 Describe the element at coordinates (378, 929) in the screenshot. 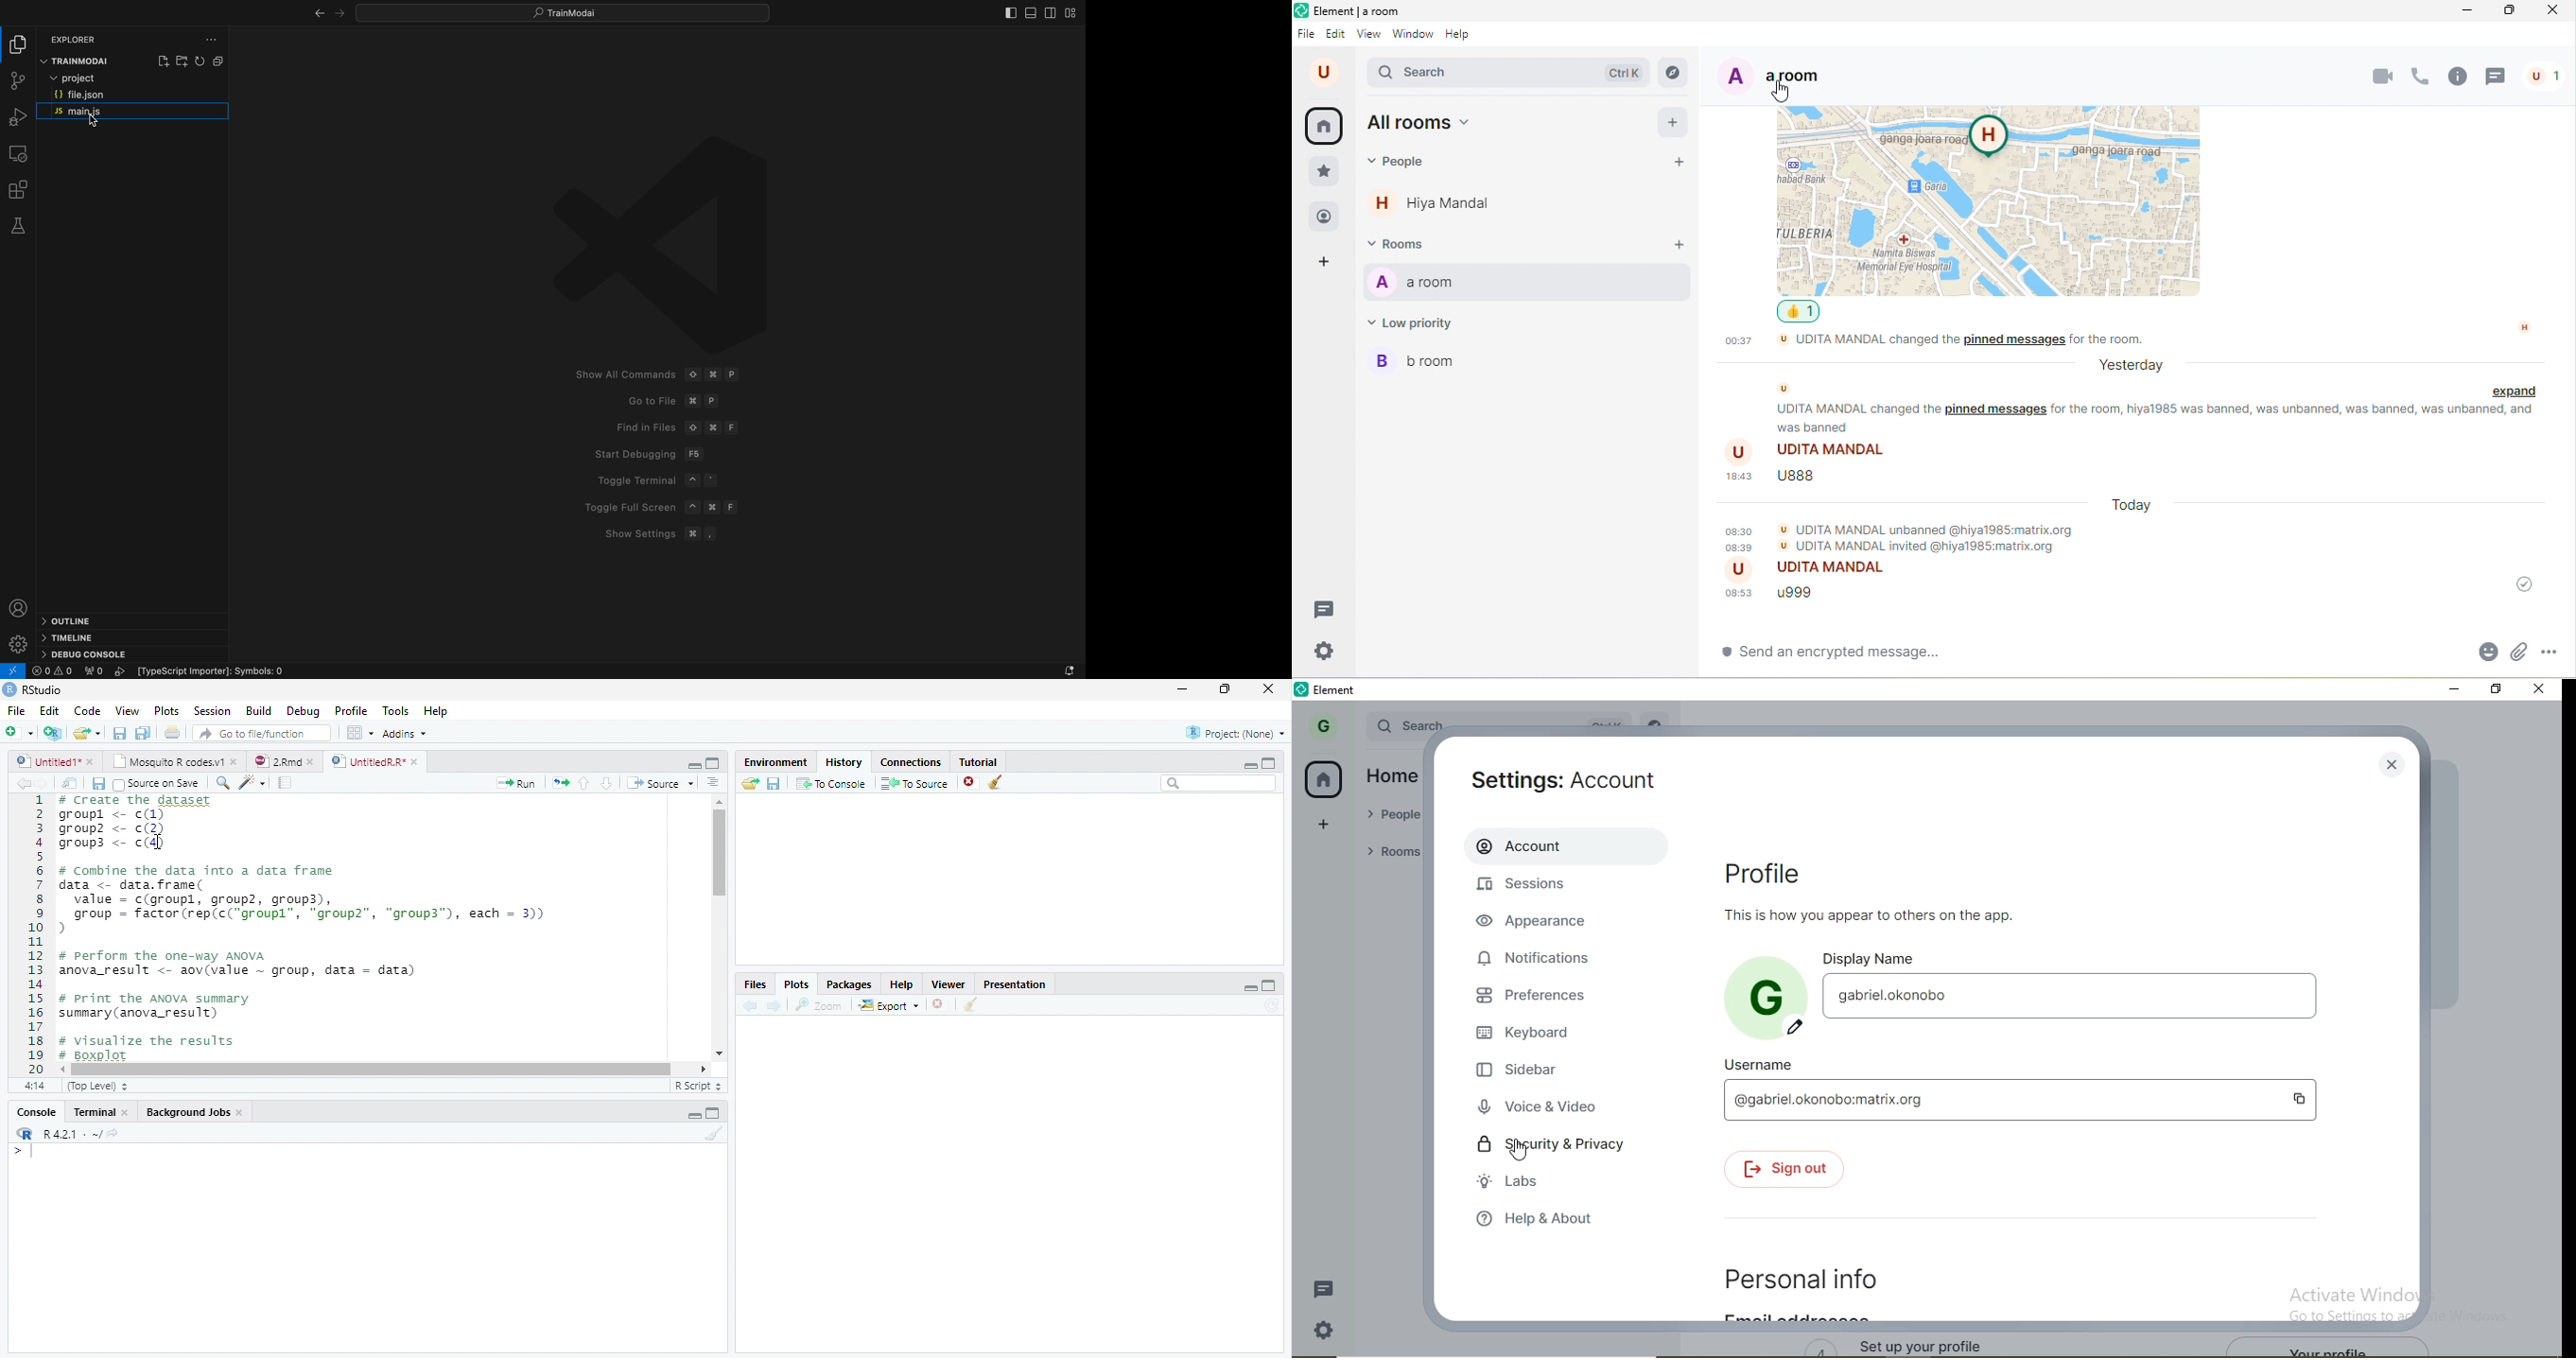

I see `geom boxplot() + Tabs(title = “soxplot of values by Group”, x = “Group”, y = “"value") +theme_minimal ()# mean plot with ggplot2group_means <- aggregate(value ~ group, data = data, mean)ggplot(group_means, aes(x = group, y = value, group = 1)) + #group=1 needed for line pgeon_line() +geon_point() +Tabs(title = “Mean Plot of values by Group”, x = “Group”, y = “Mean value") +theme_minimal ()# Tukey's Hsp for pairwise comparisons (post-hoc test)tukey_result <- TukeyHsD(anova_result)print (tukey_result)#visualize Tukey's HSD results` at that location.